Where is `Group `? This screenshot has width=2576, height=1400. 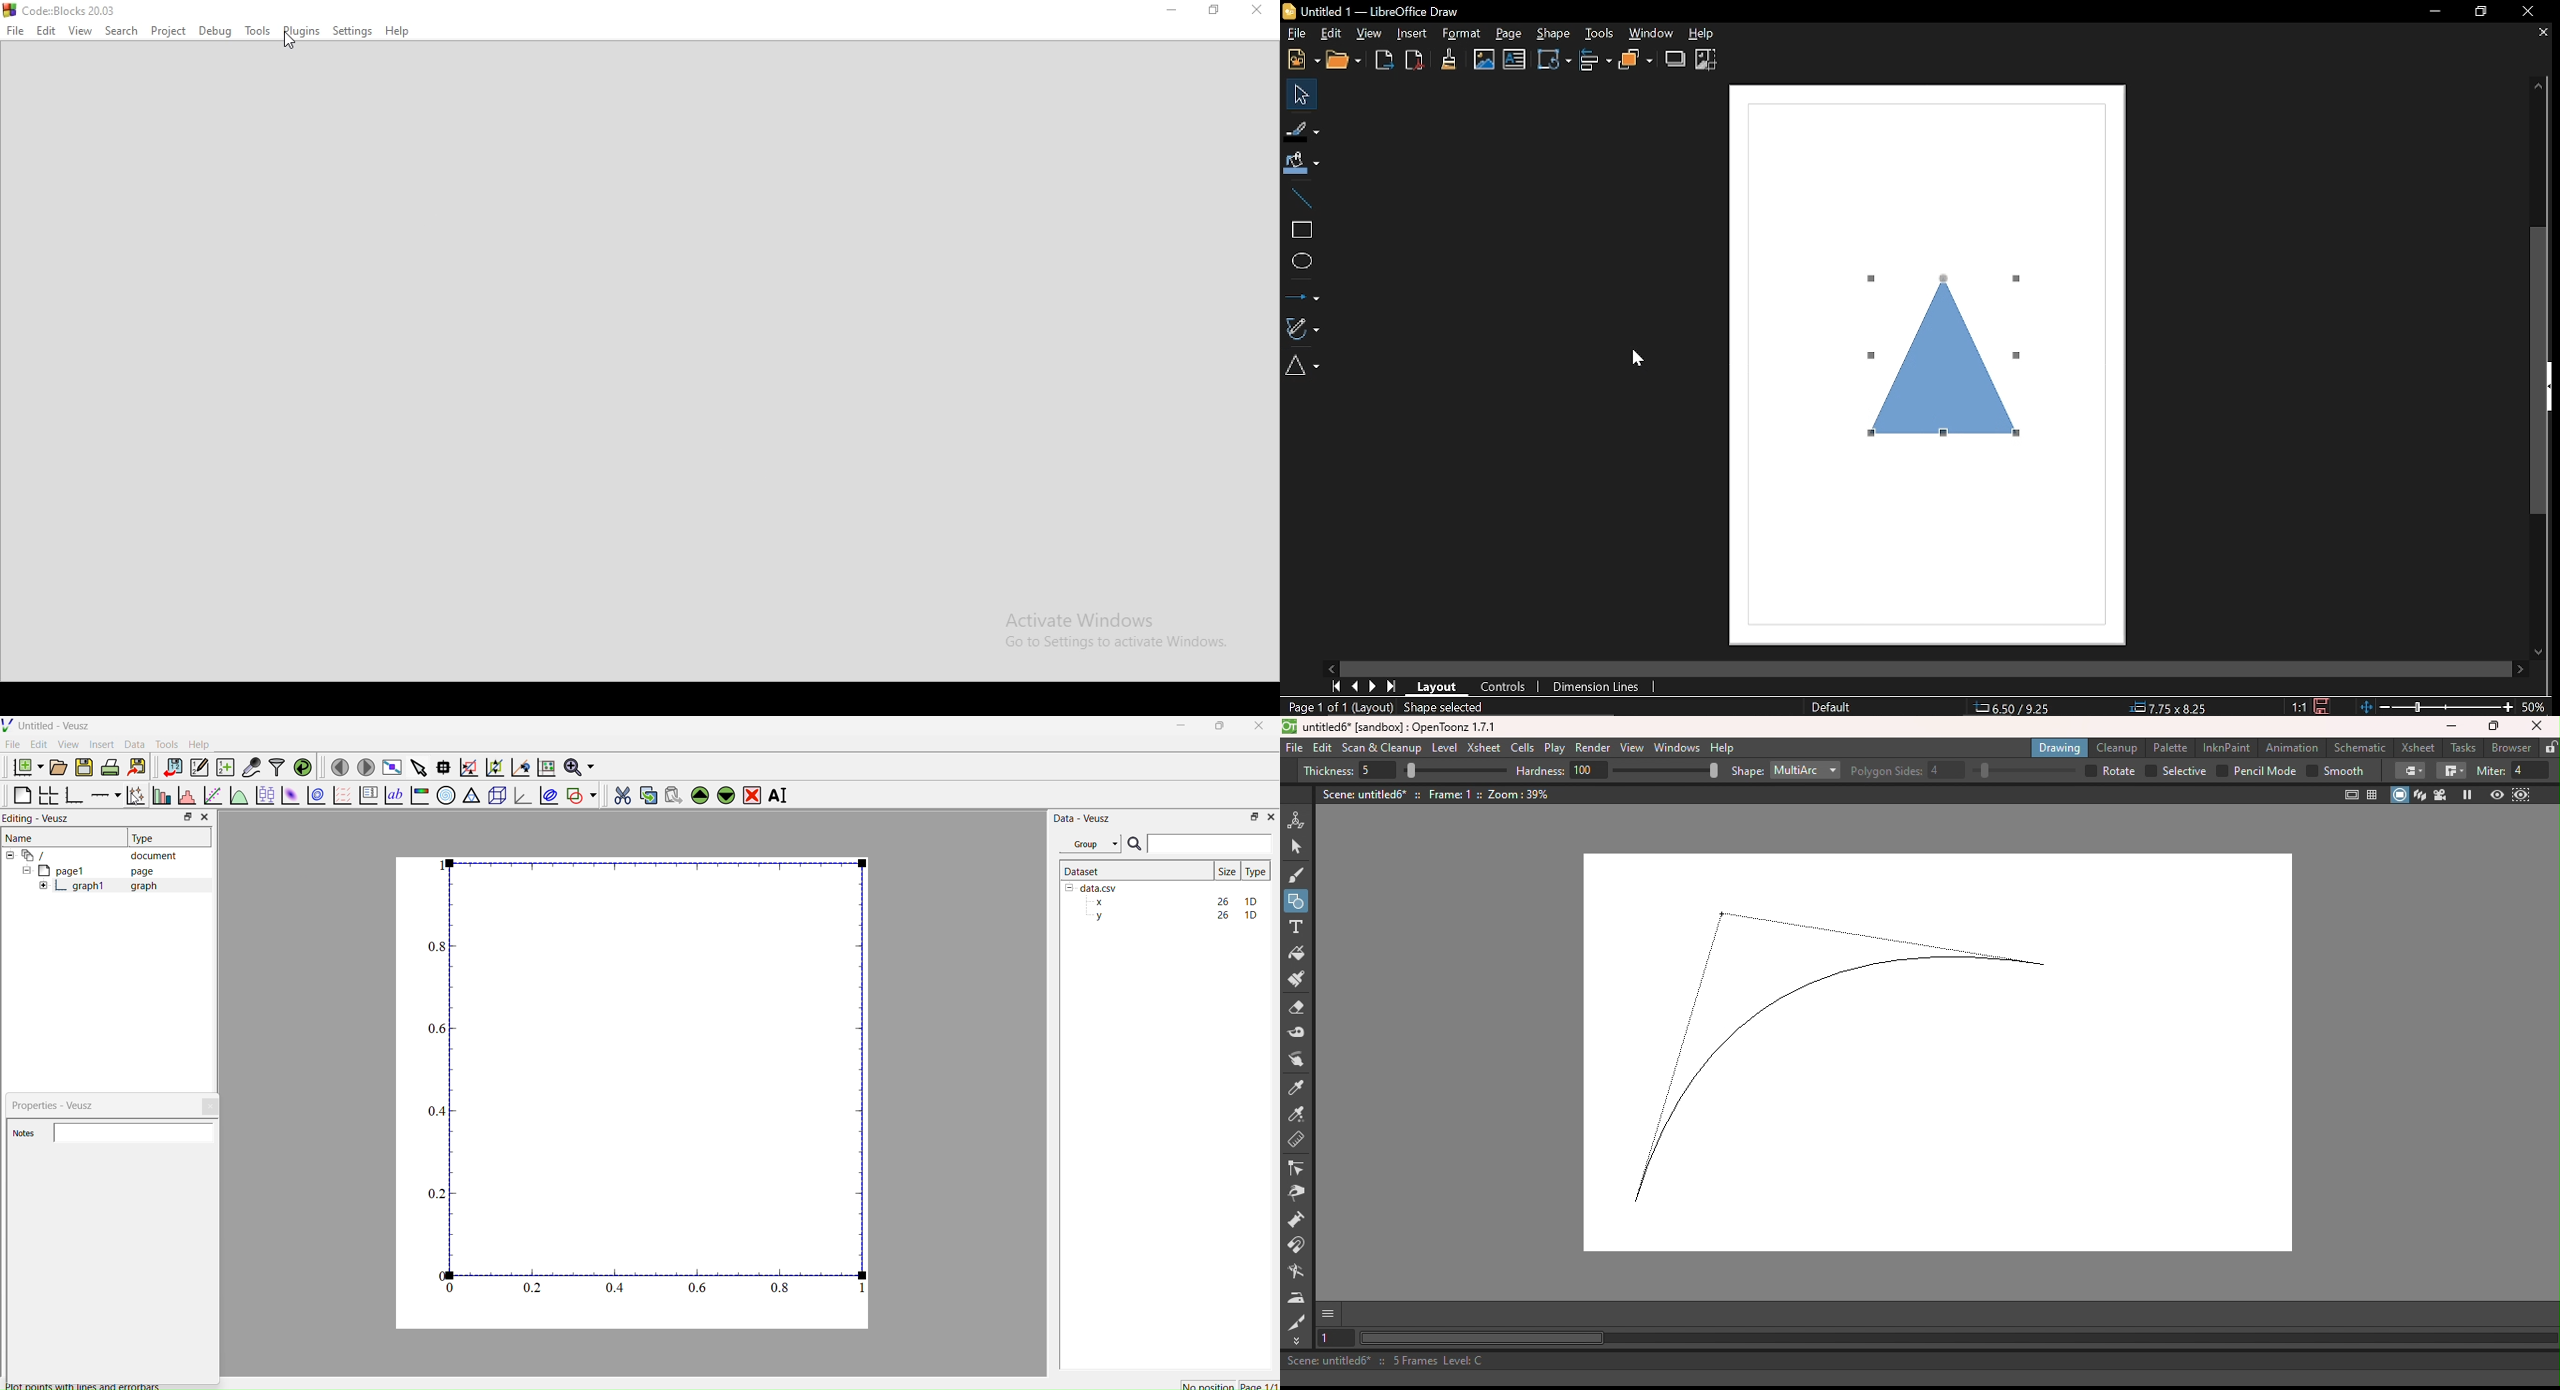 Group  is located at coordinates (1089, 844).